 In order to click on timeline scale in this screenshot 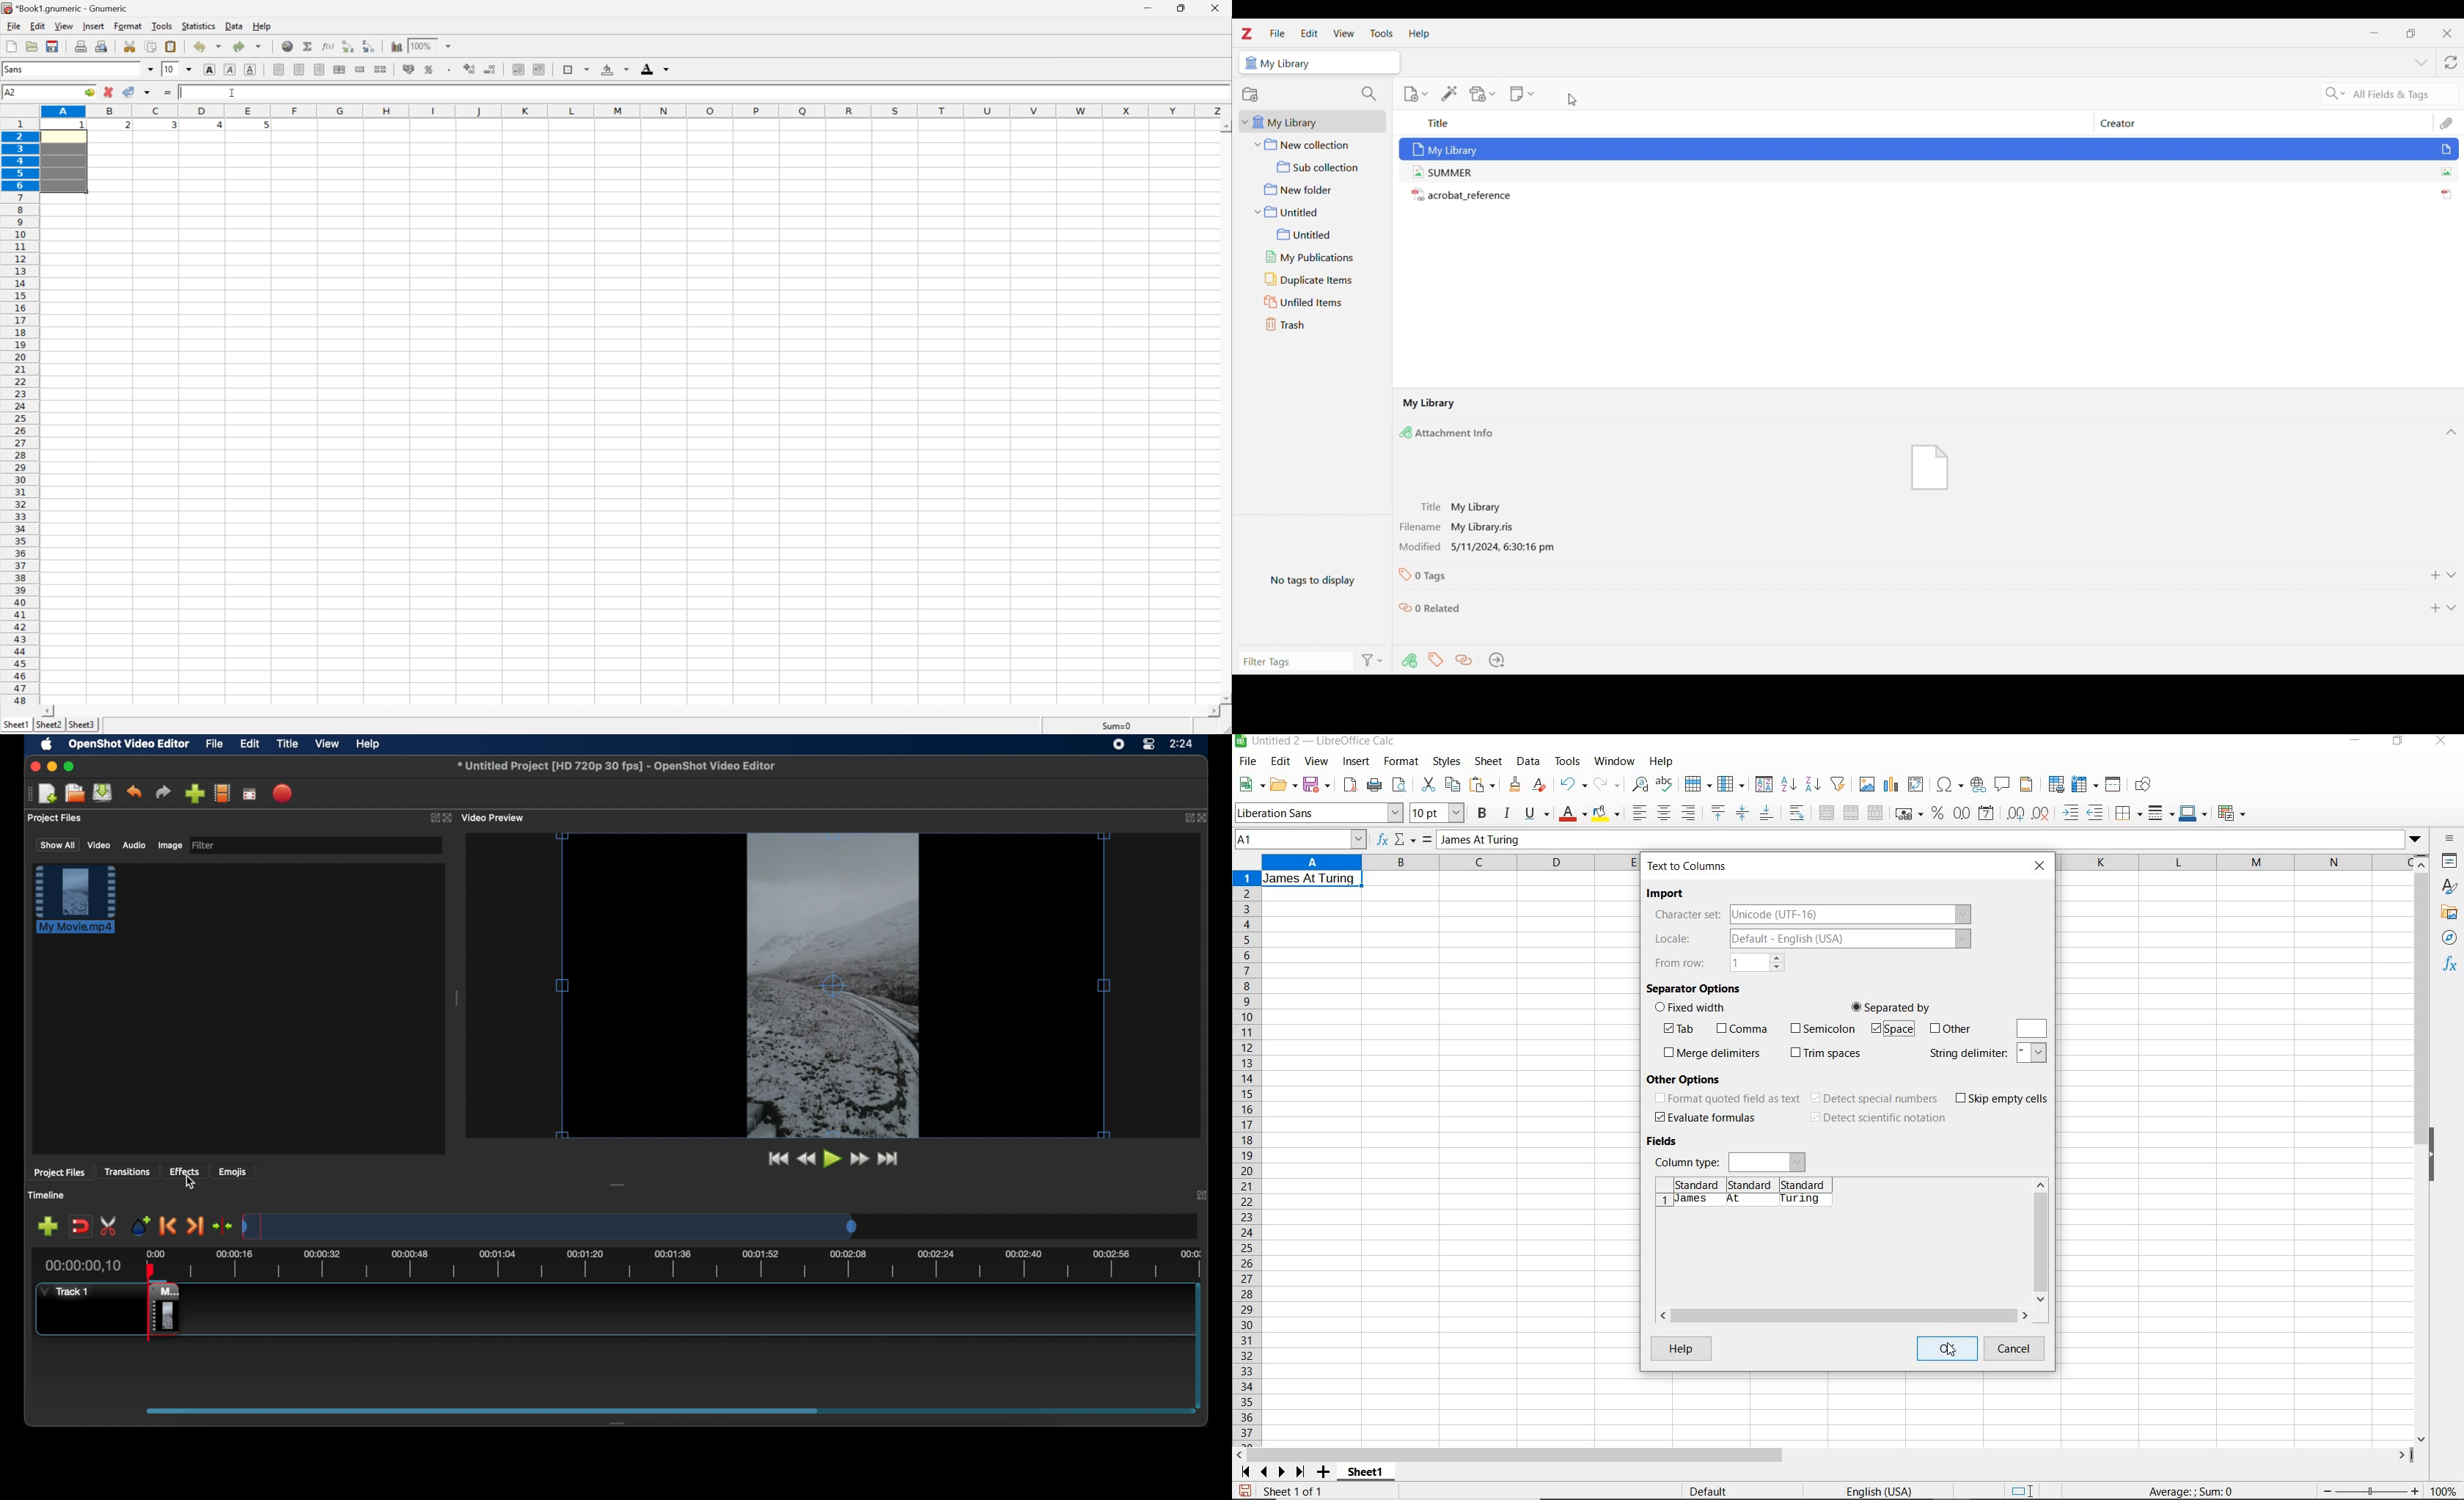, I will do `click(694, 1264)`.